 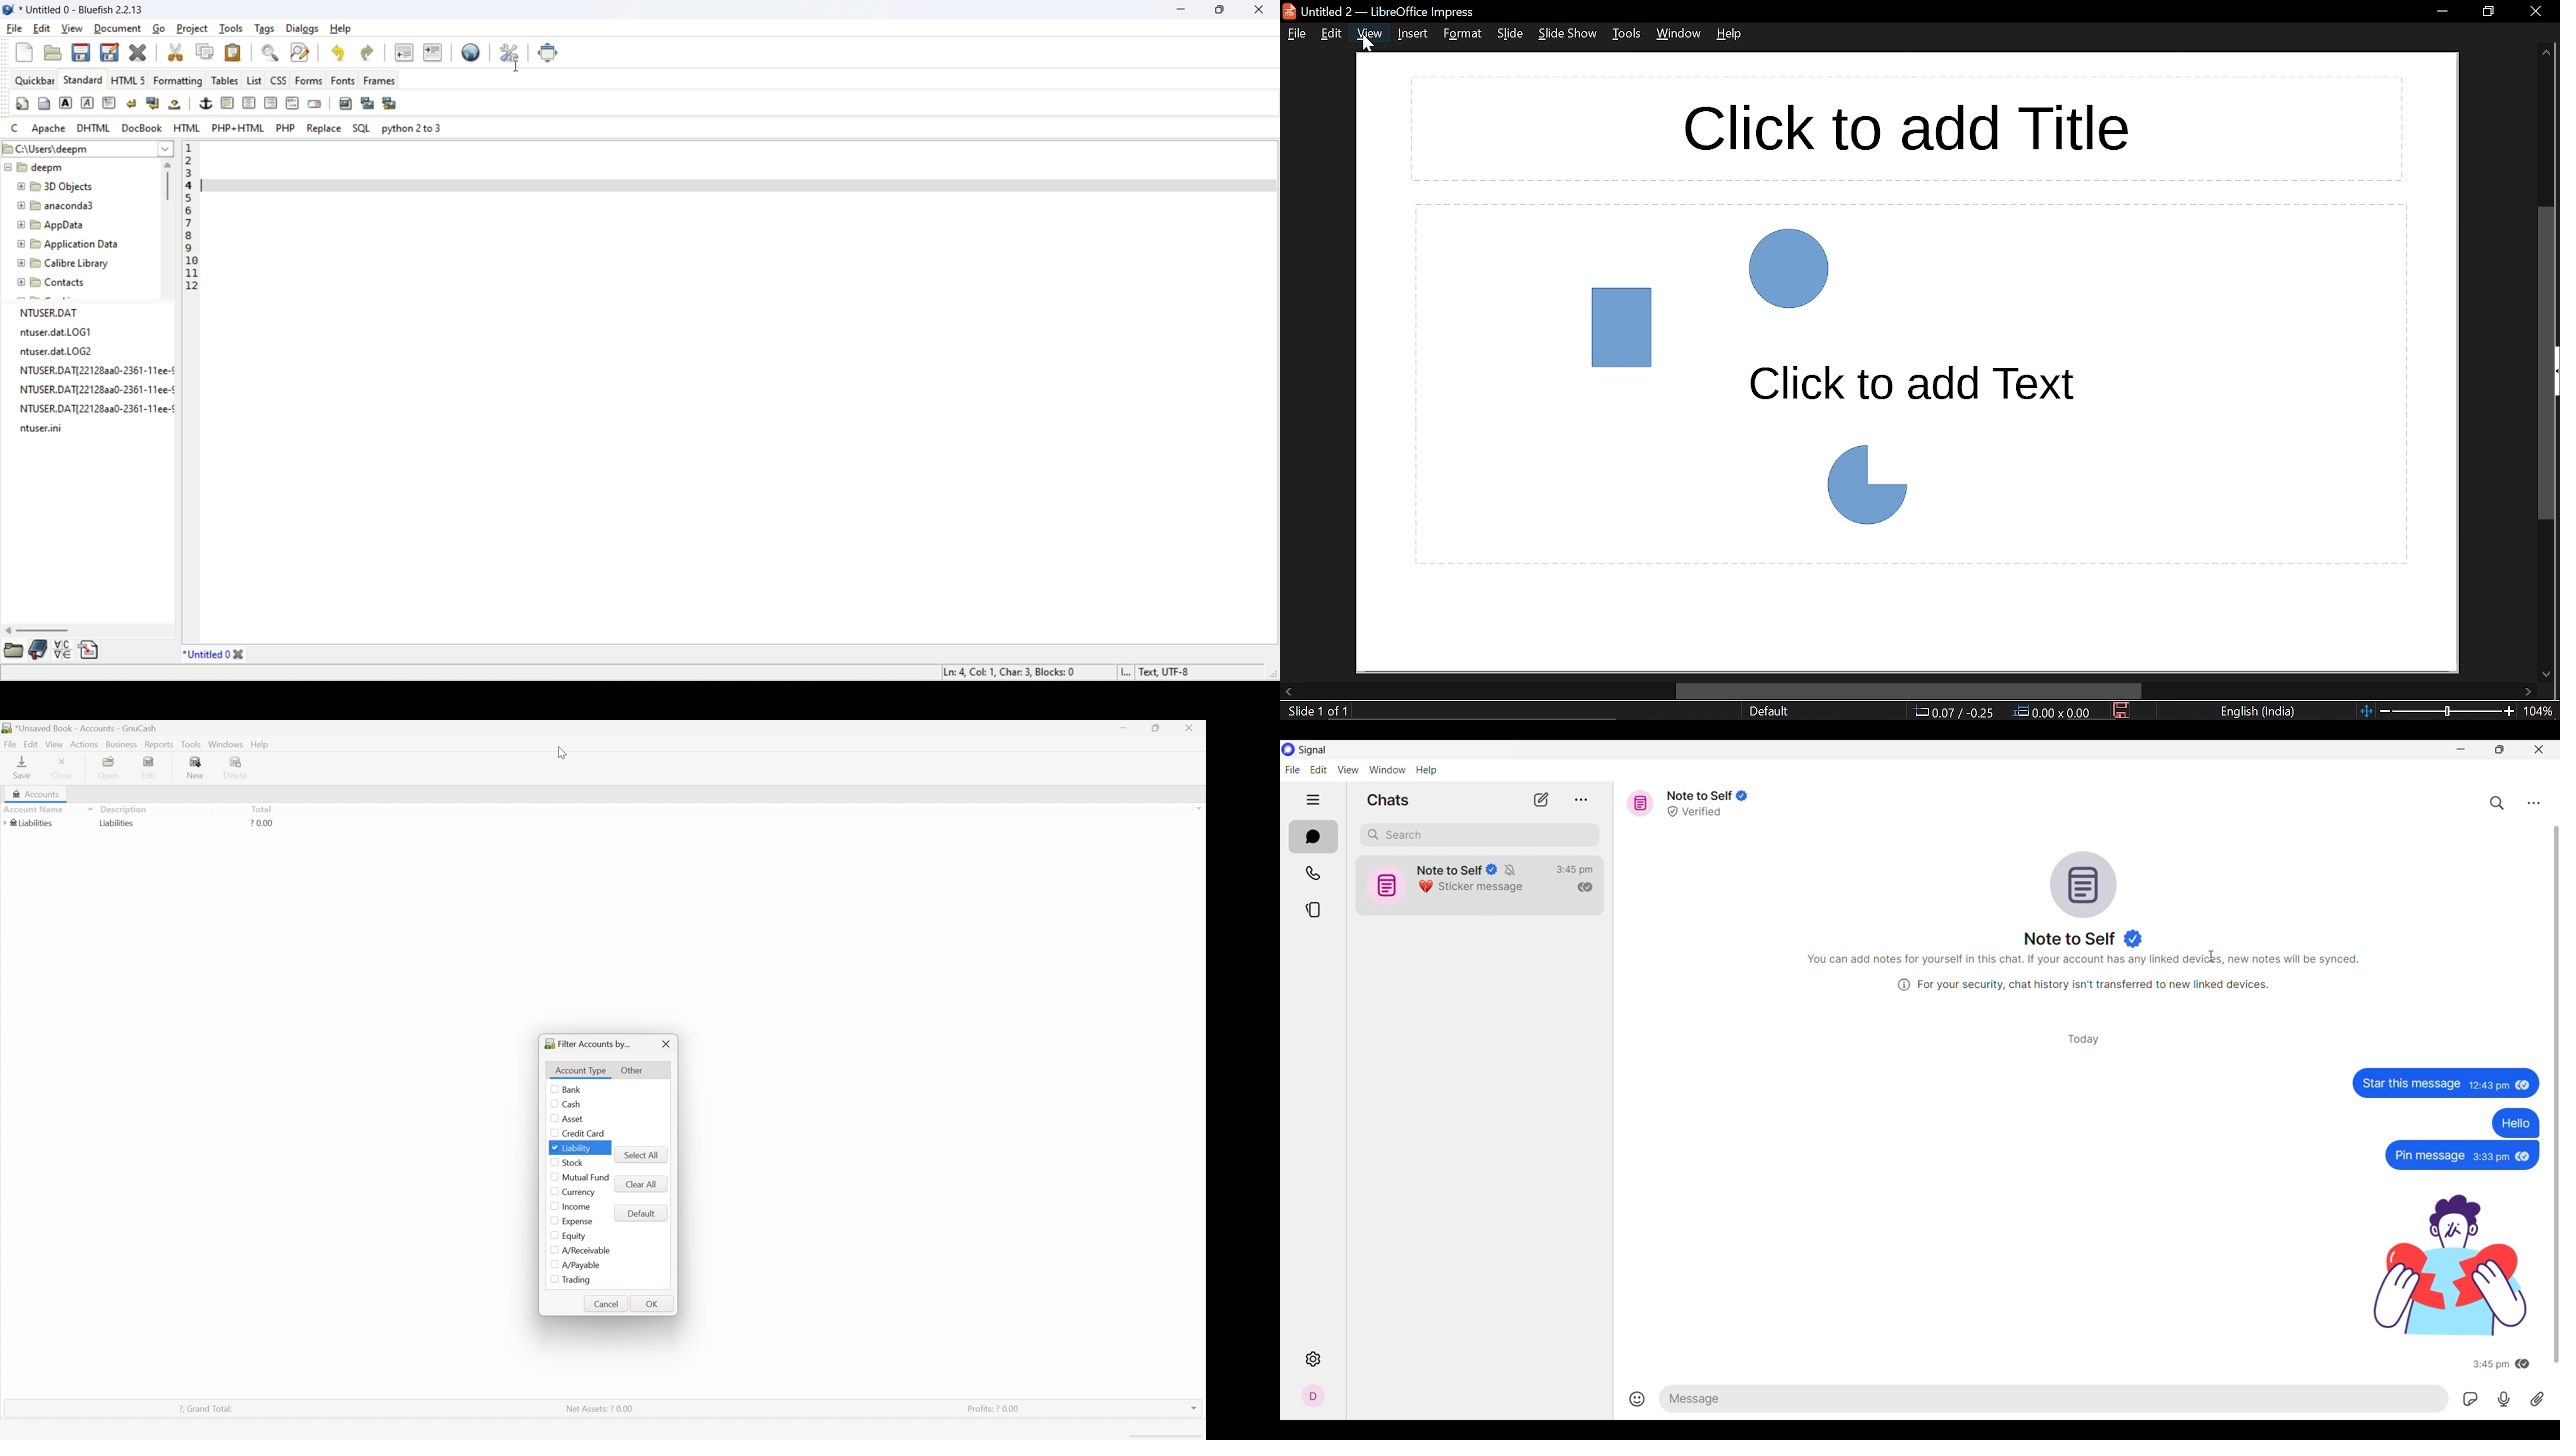 What do you see at coordinates (1581, 800) in the screenshot?
I see `View archive` at bounding box center [1581, 800].